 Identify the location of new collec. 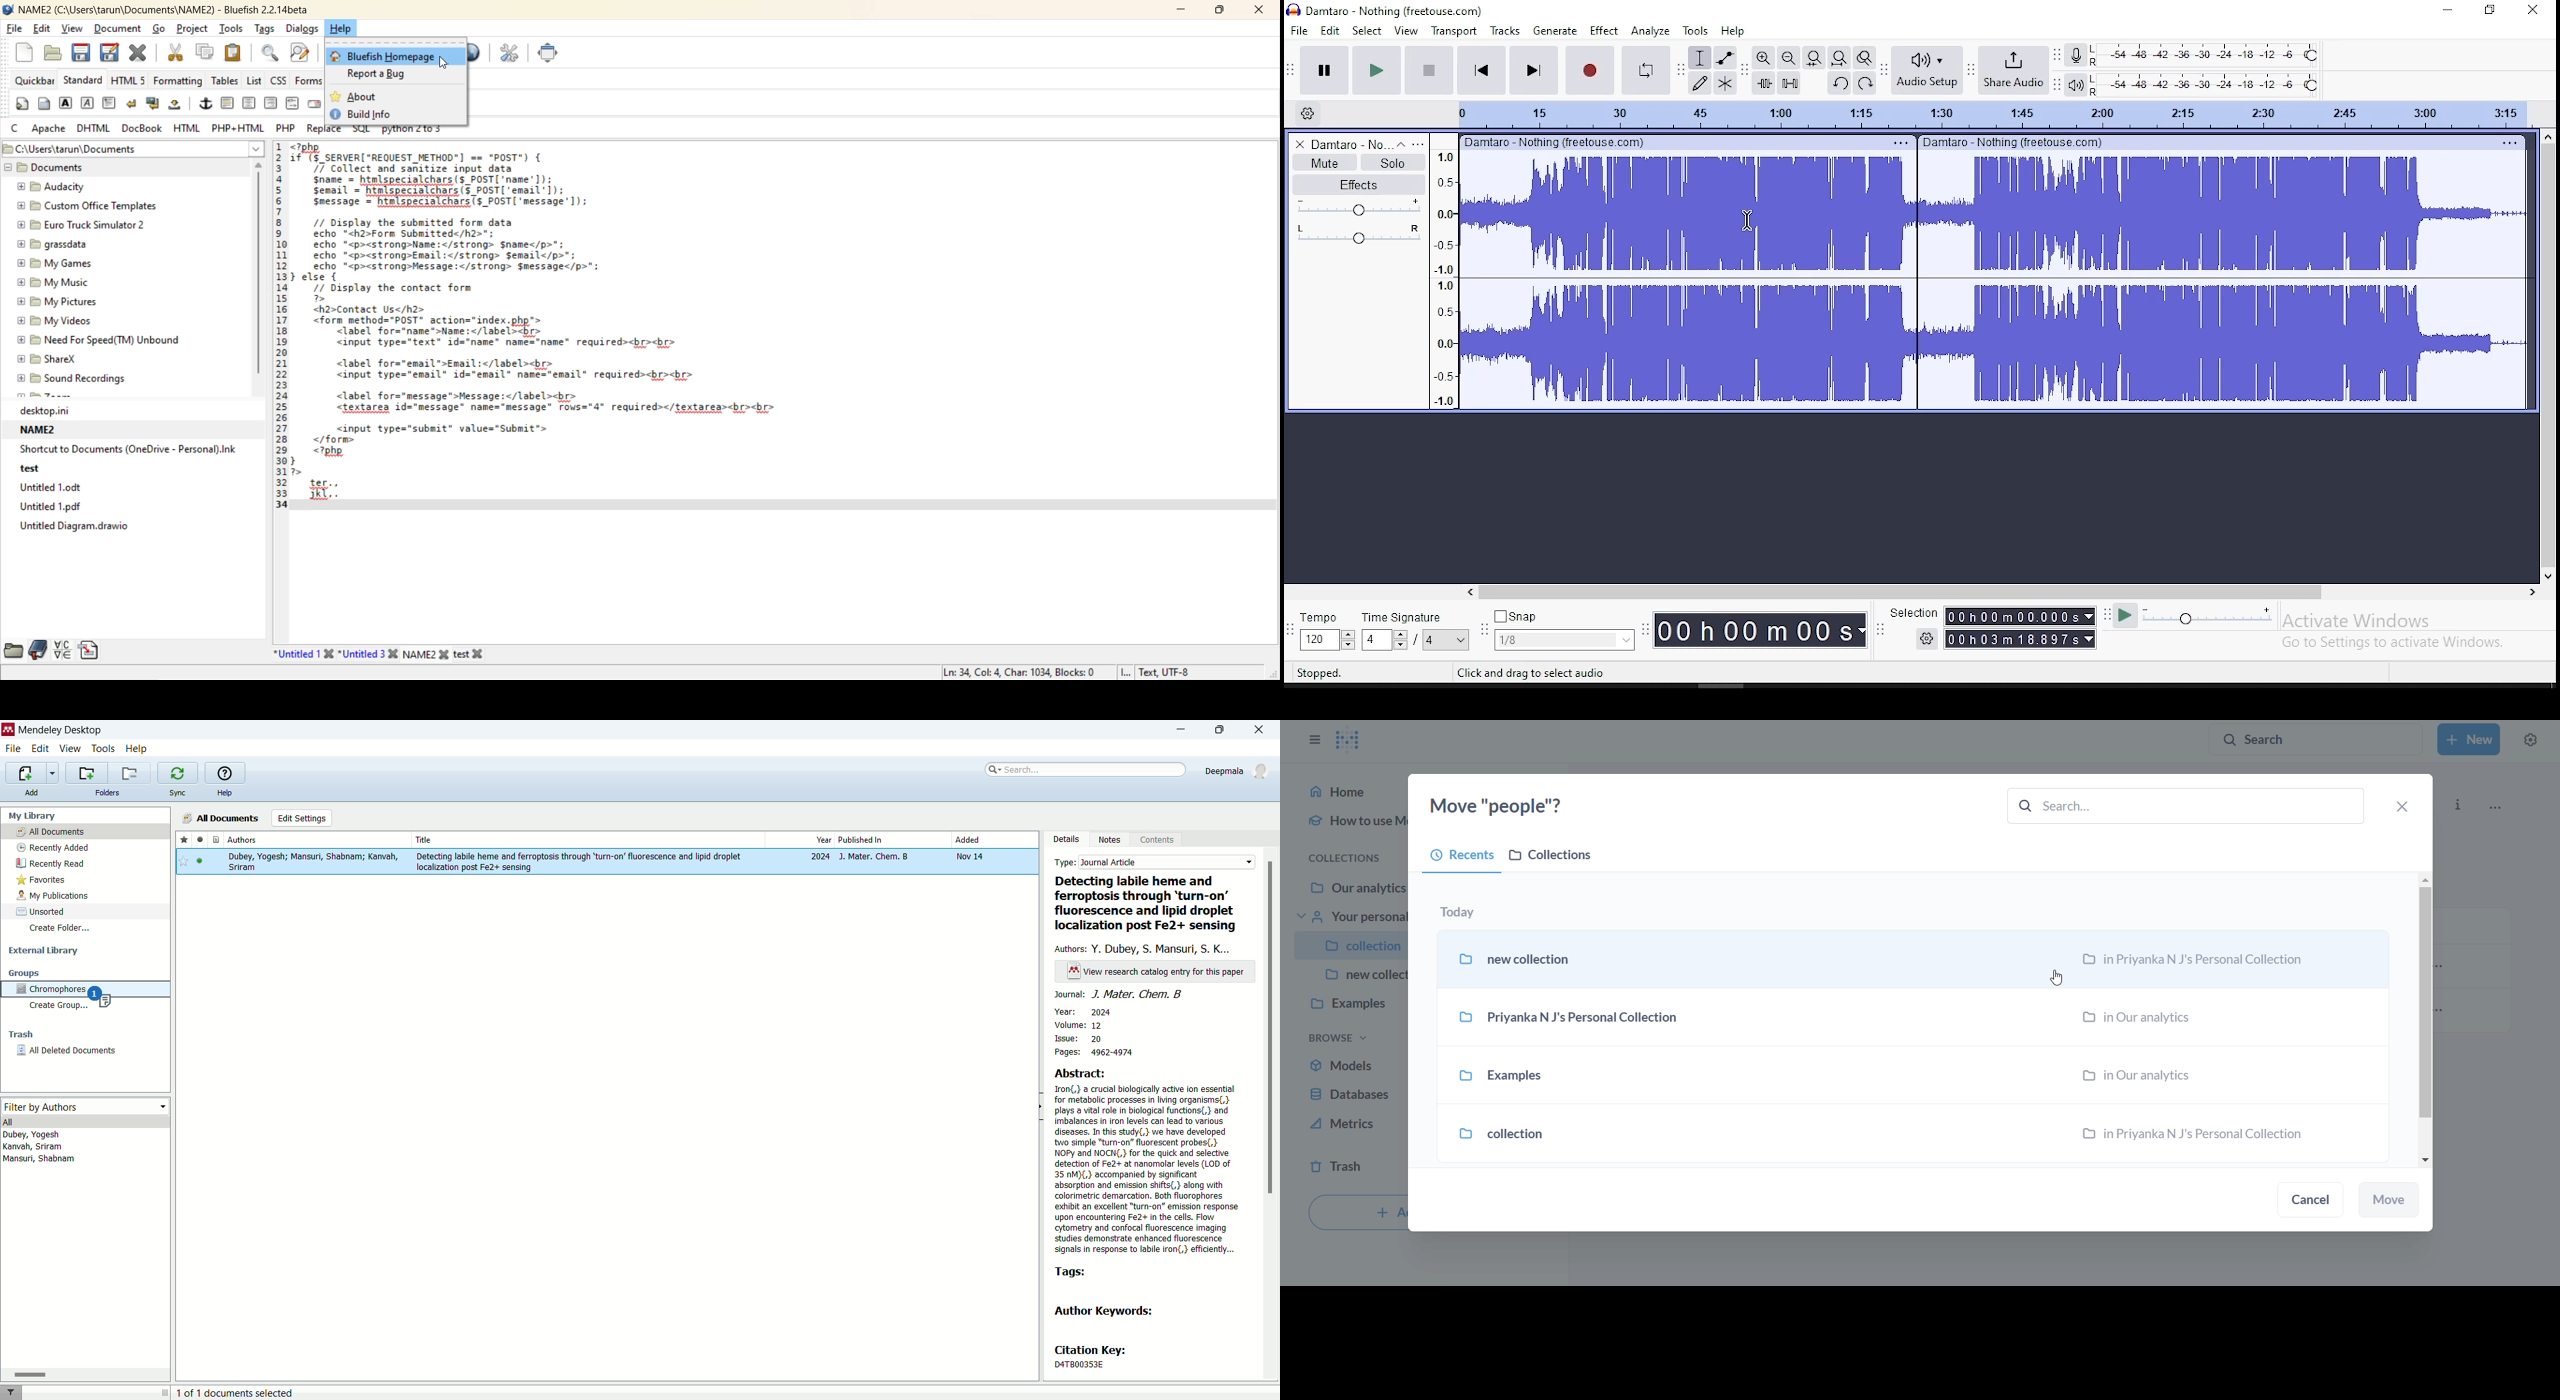
(1359, 975).